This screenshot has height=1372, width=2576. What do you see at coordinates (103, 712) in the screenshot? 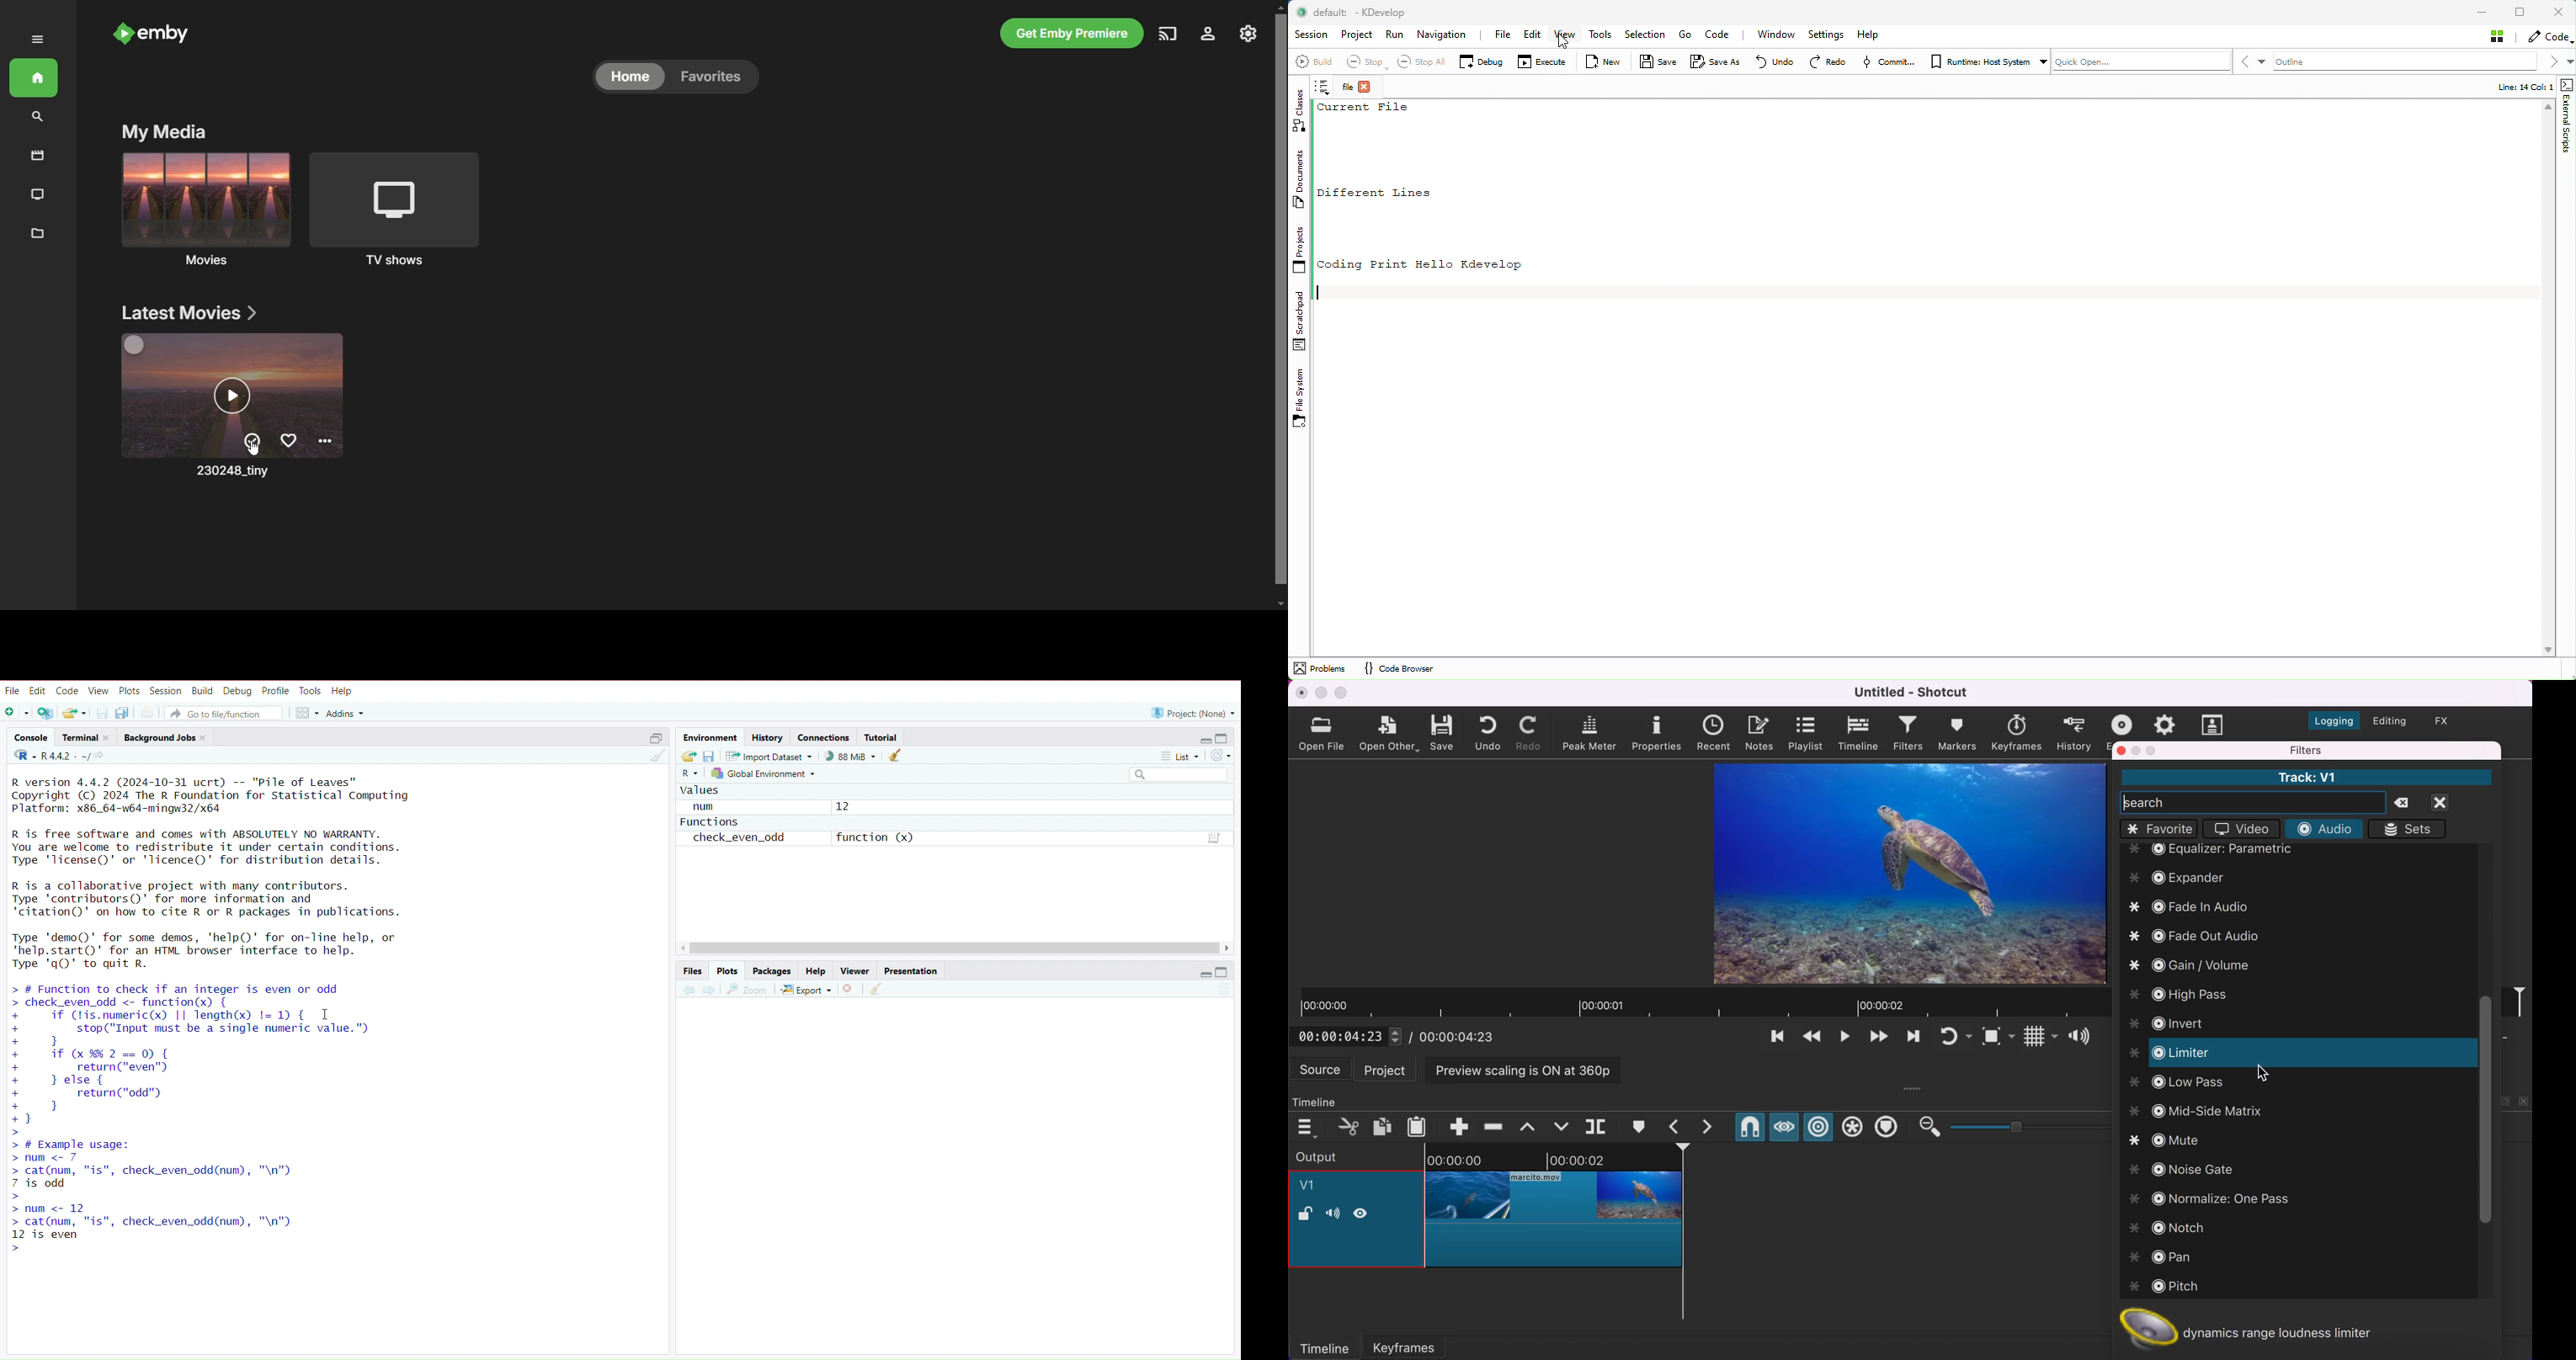
I see `save current document` at bounding box center [103, 712].